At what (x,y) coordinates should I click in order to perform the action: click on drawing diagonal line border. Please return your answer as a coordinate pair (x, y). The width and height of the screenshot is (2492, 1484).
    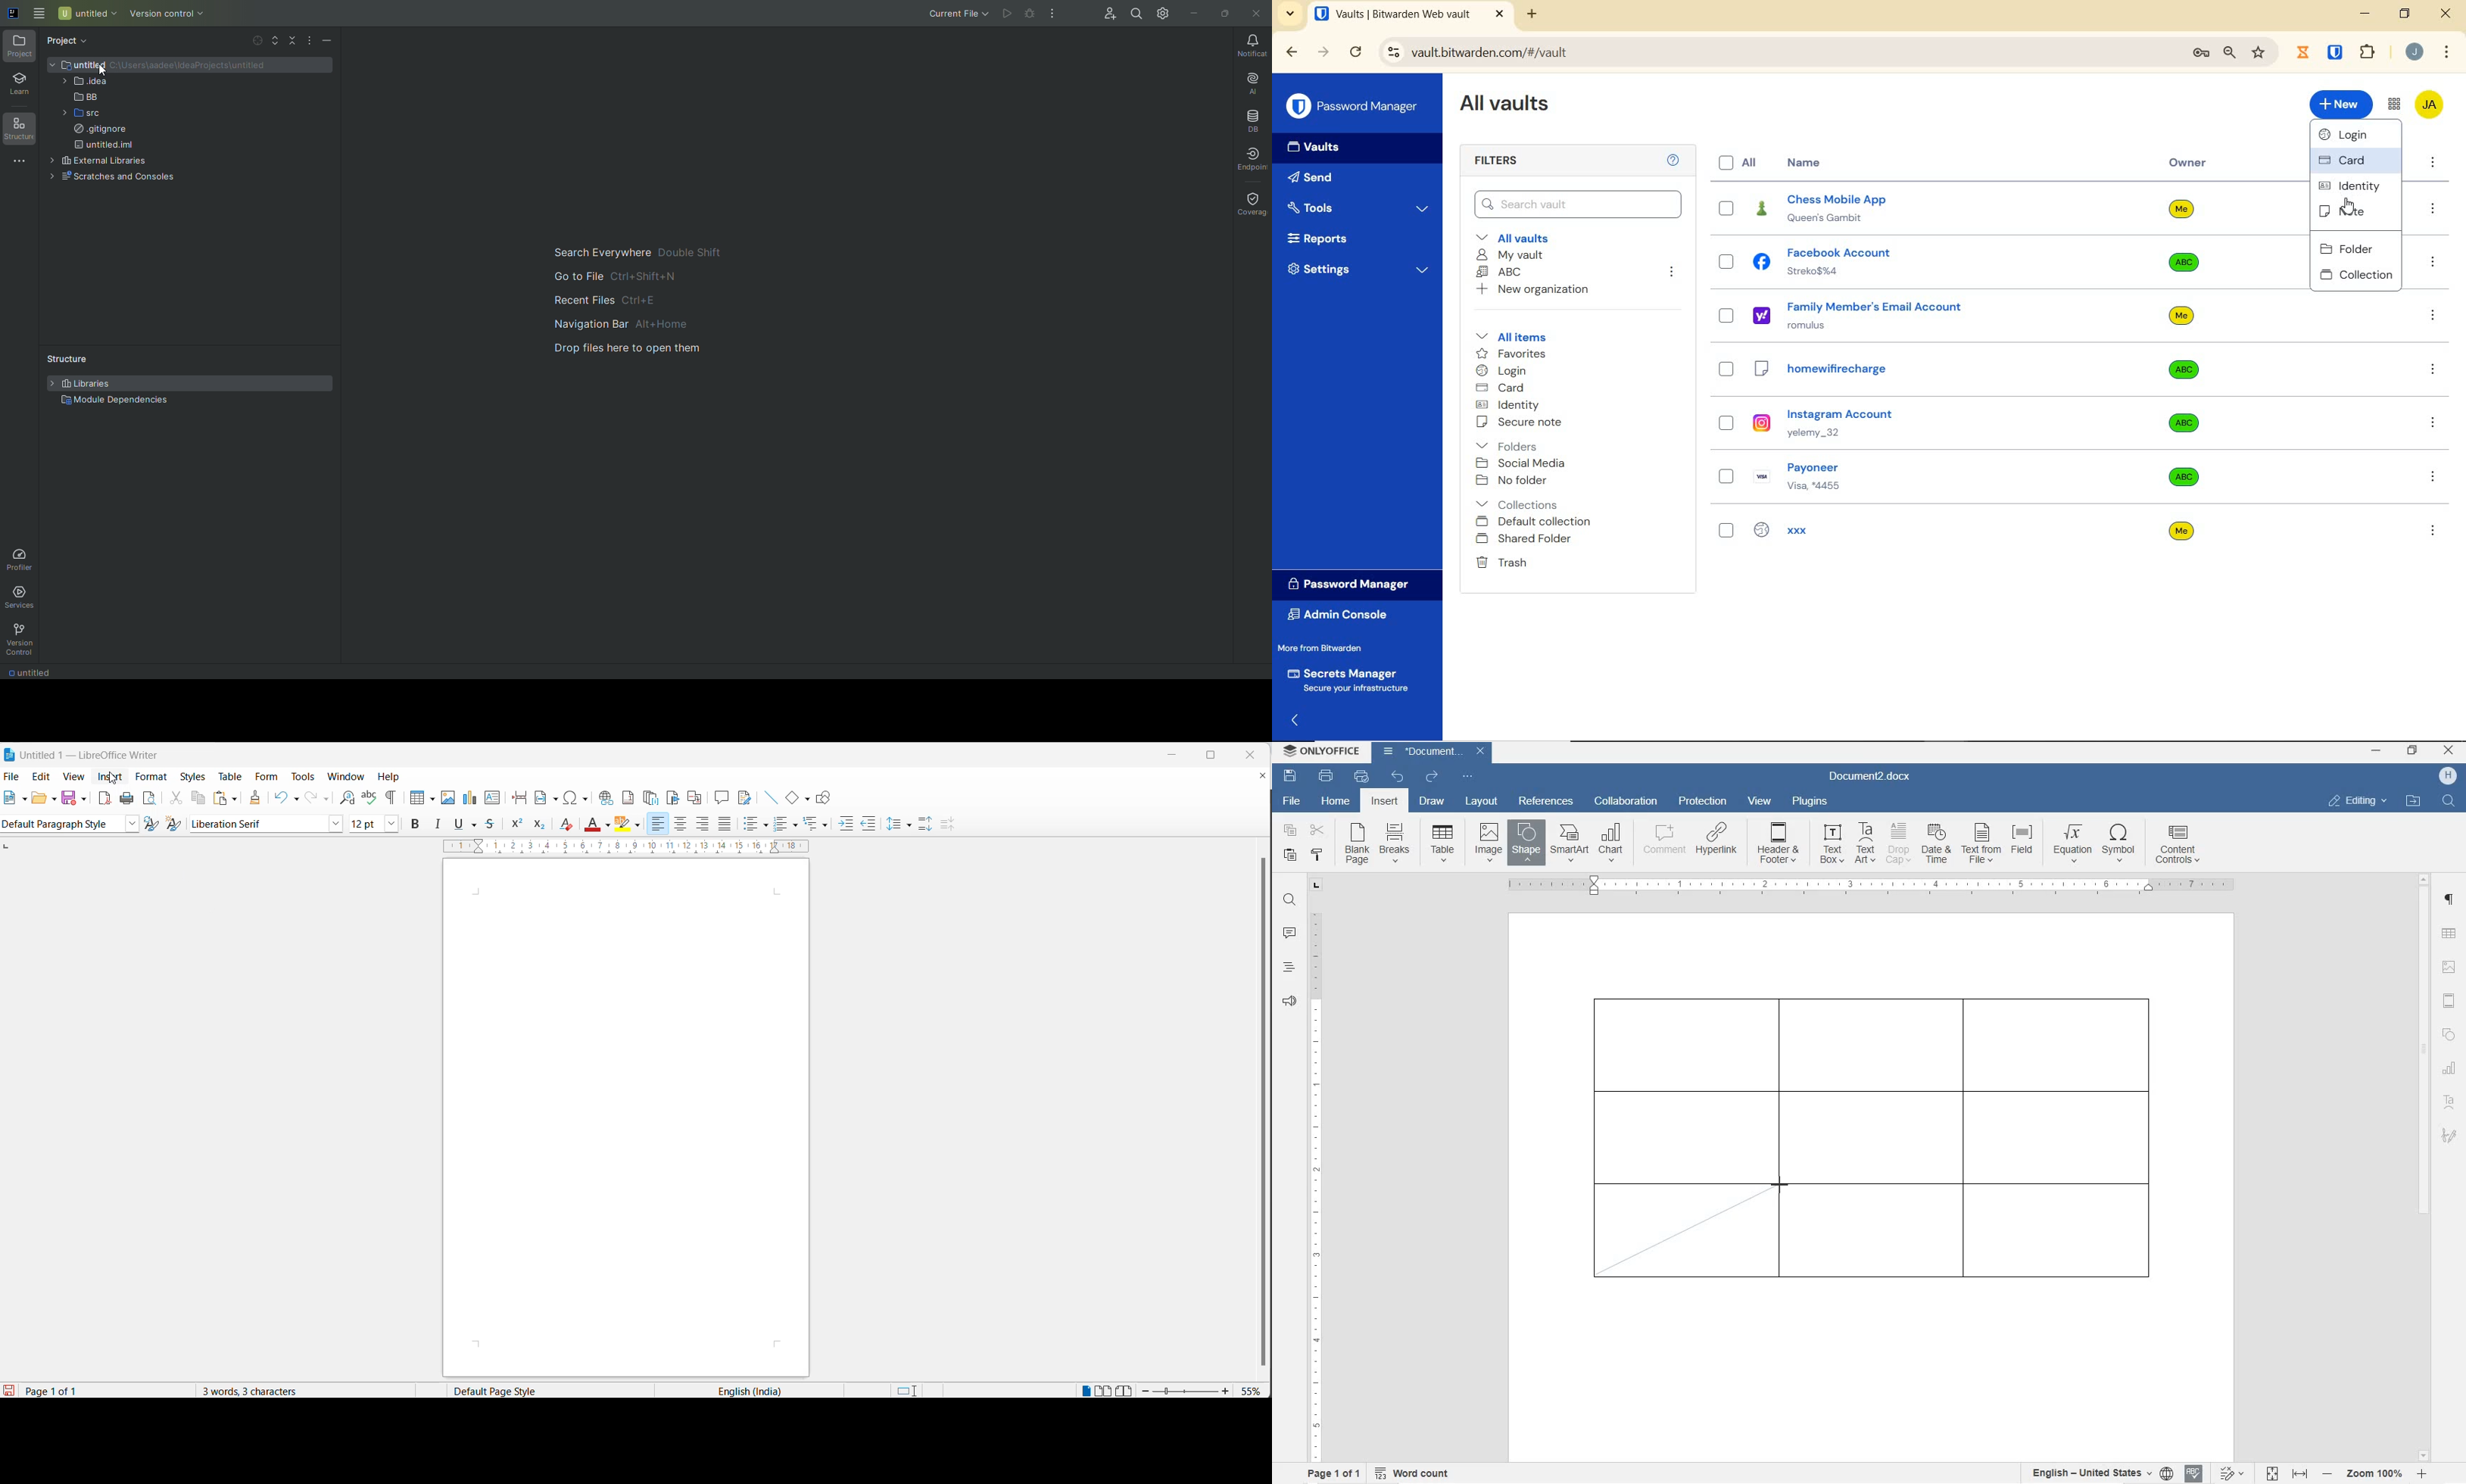
    Looking at the image, I should click on (1684, 1230).